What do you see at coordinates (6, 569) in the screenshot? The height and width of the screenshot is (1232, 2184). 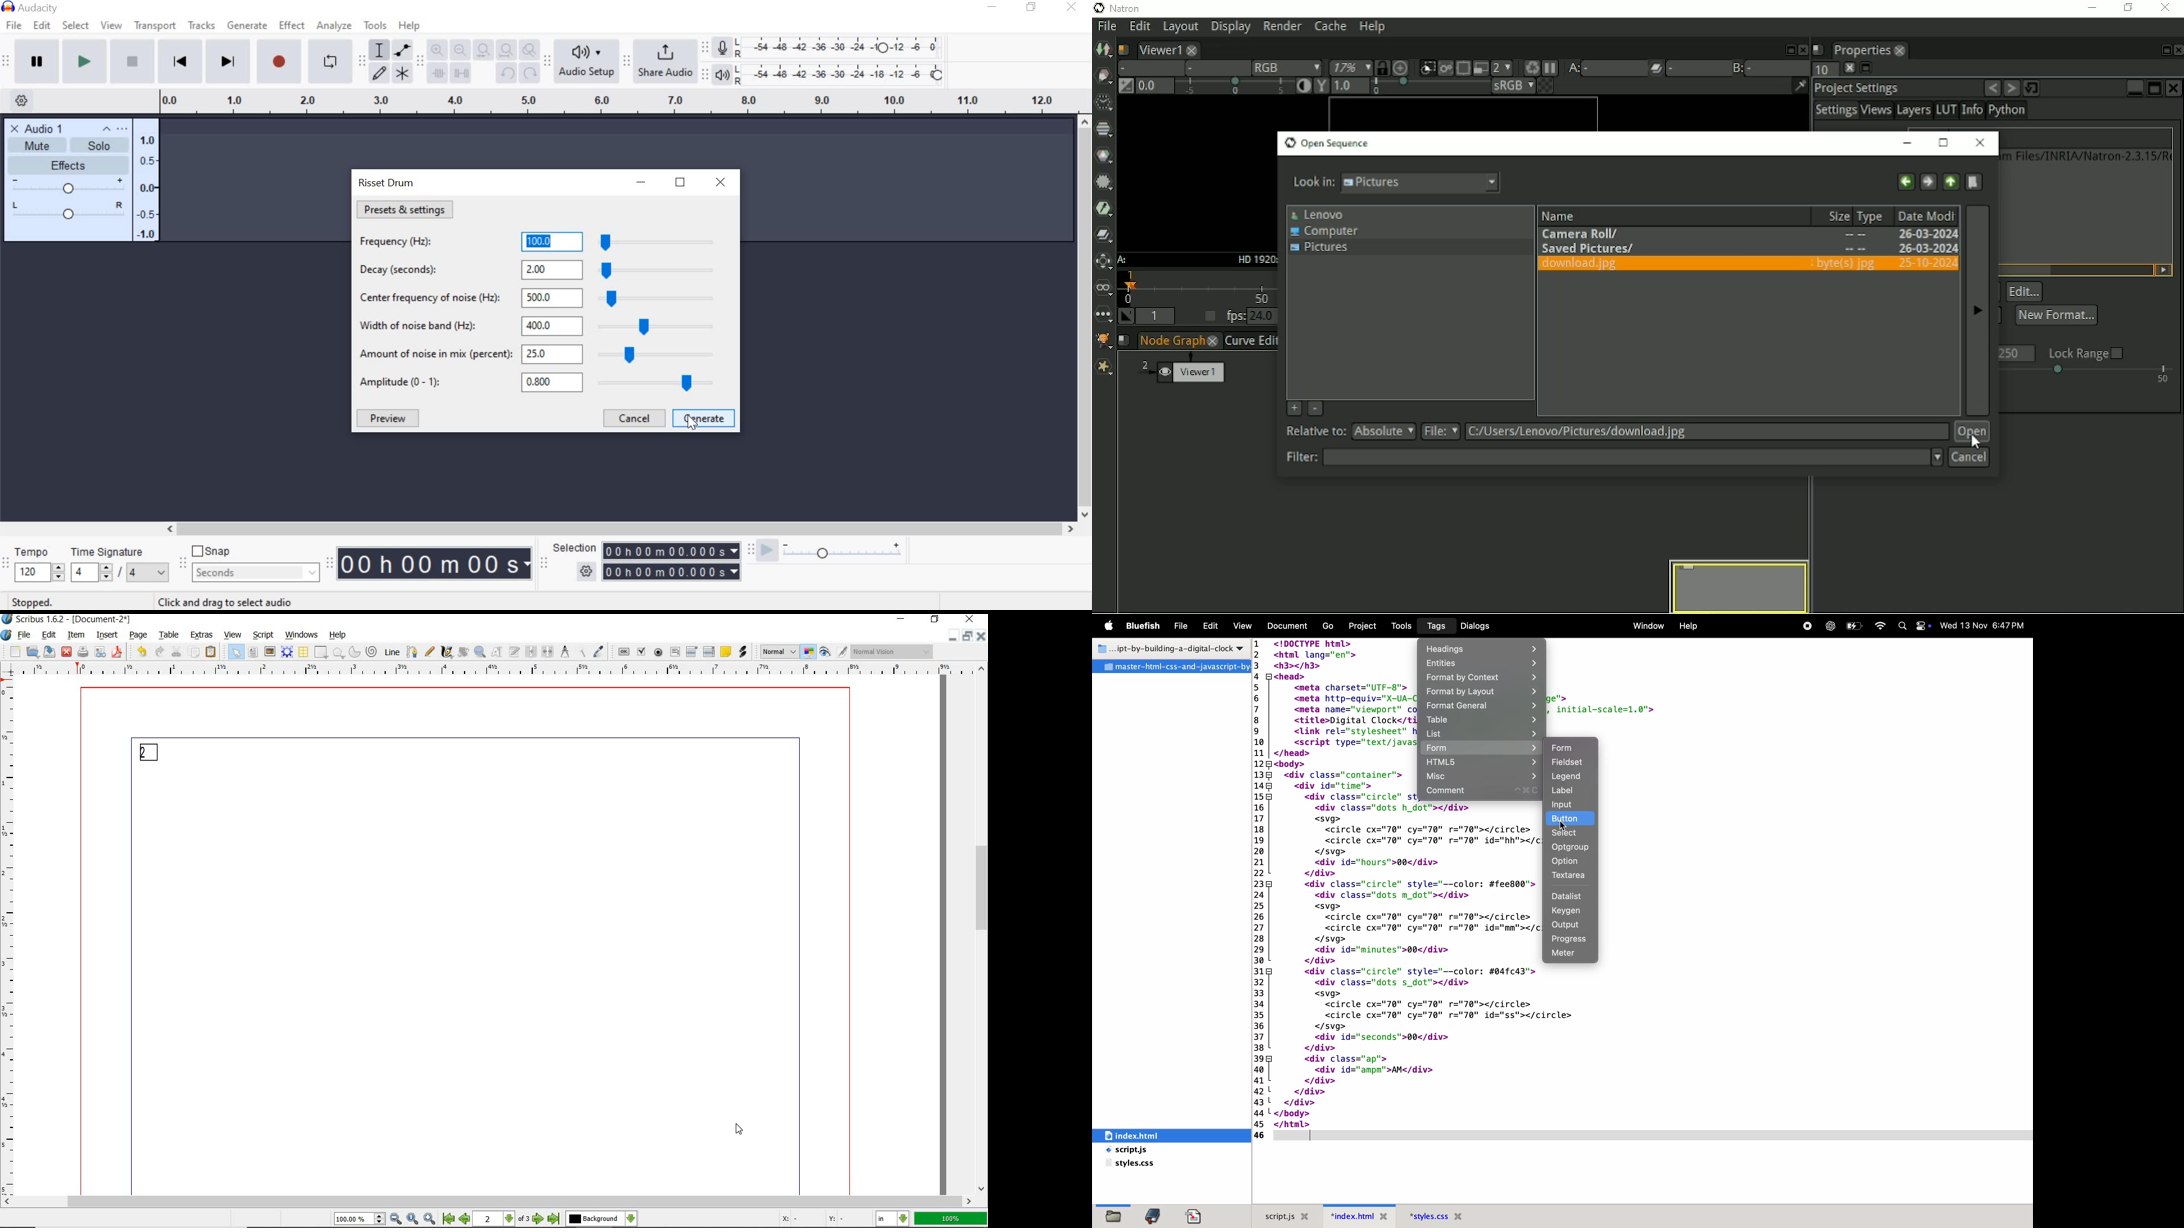 I see `Time signature toolbar` at bounding box center [6, 569].